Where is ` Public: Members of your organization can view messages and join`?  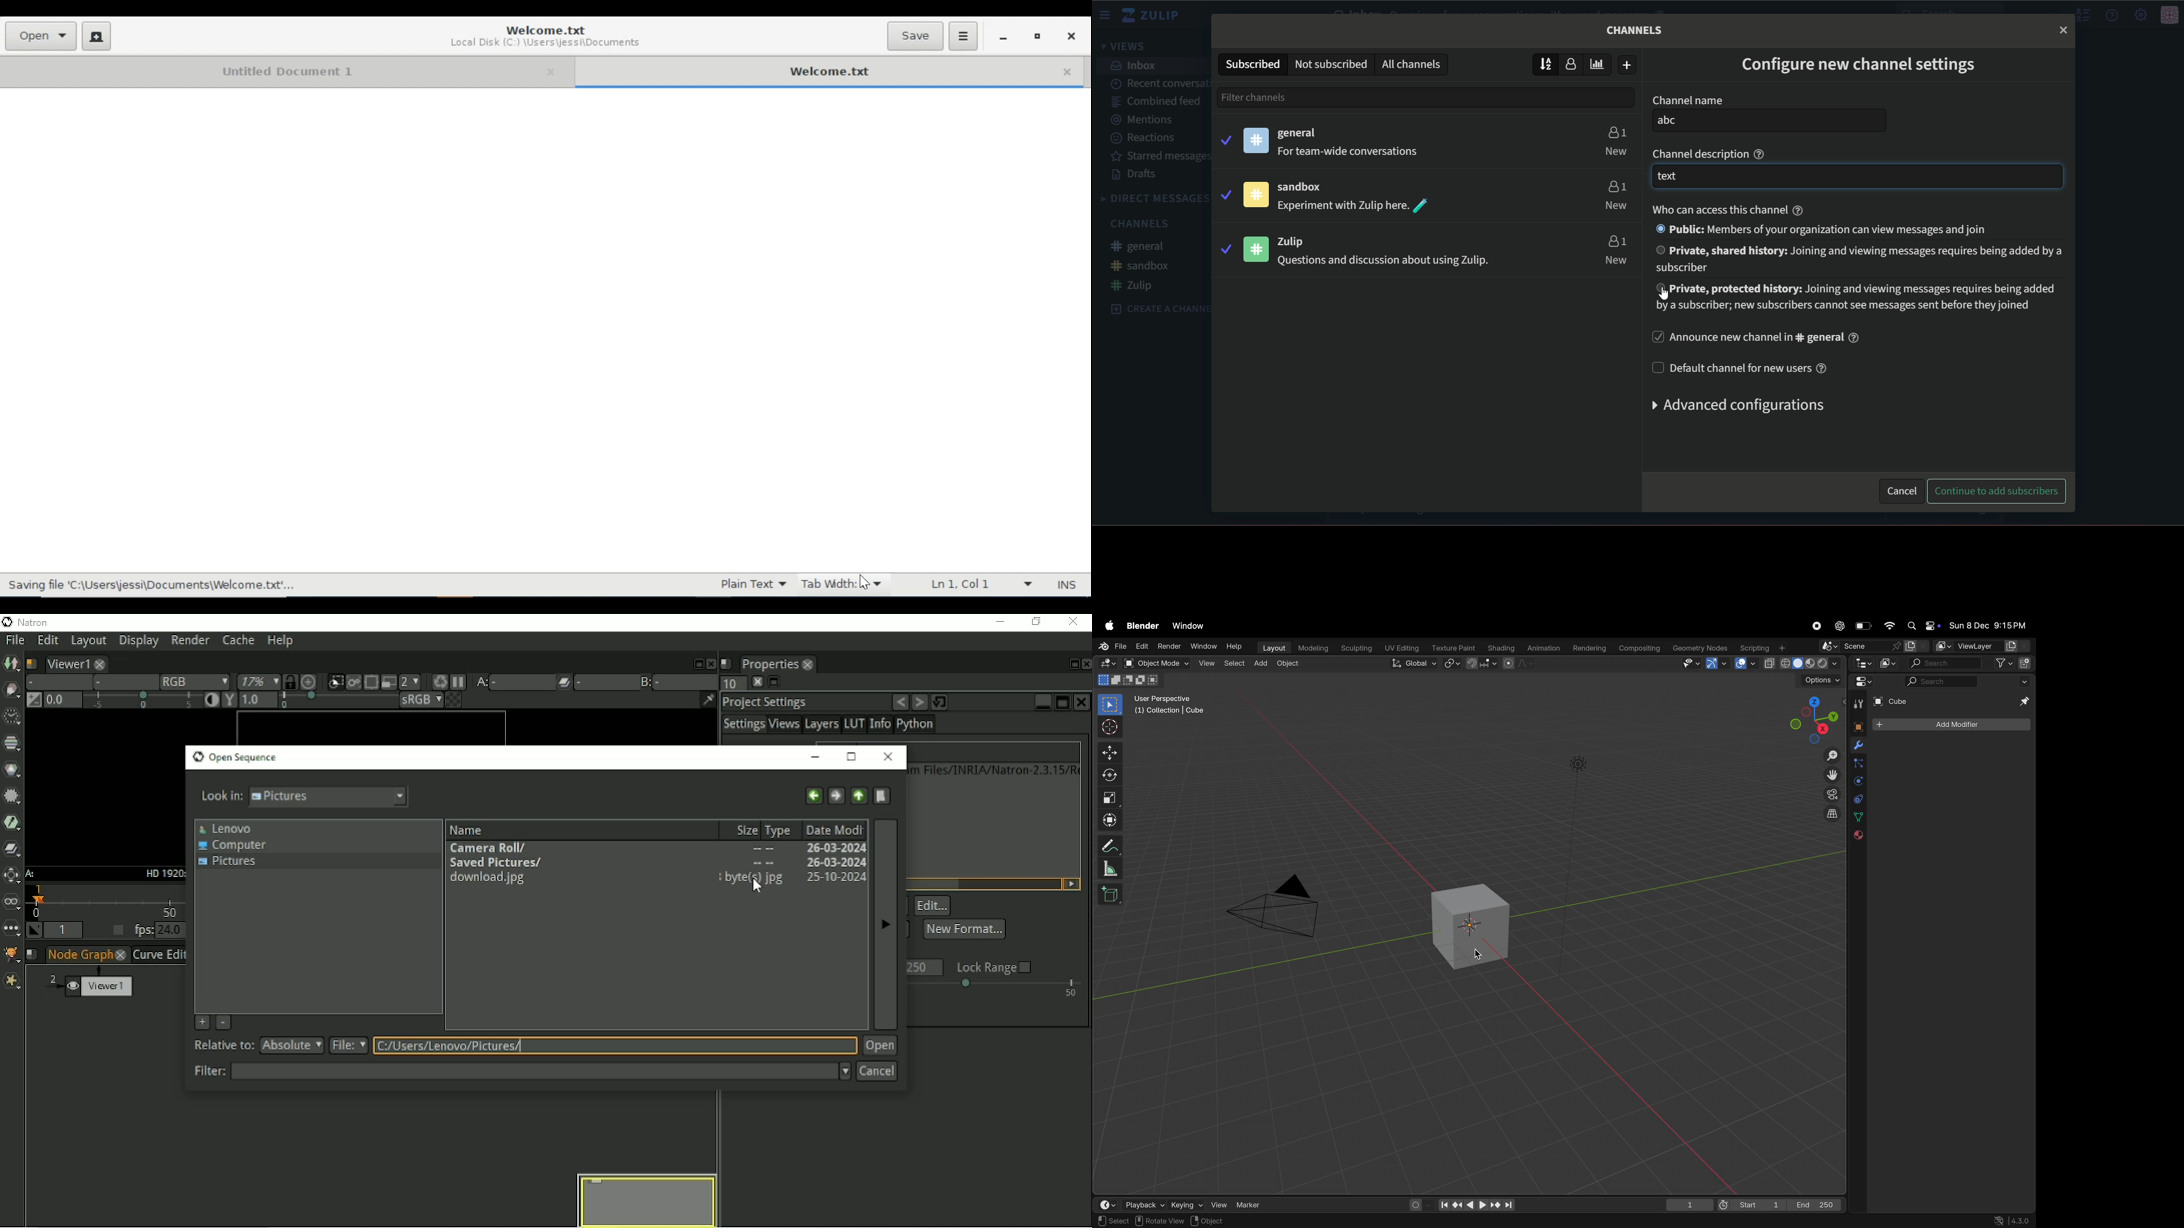  Public: Members of your organization can view messages and join is located at coordinates (1825, 229).